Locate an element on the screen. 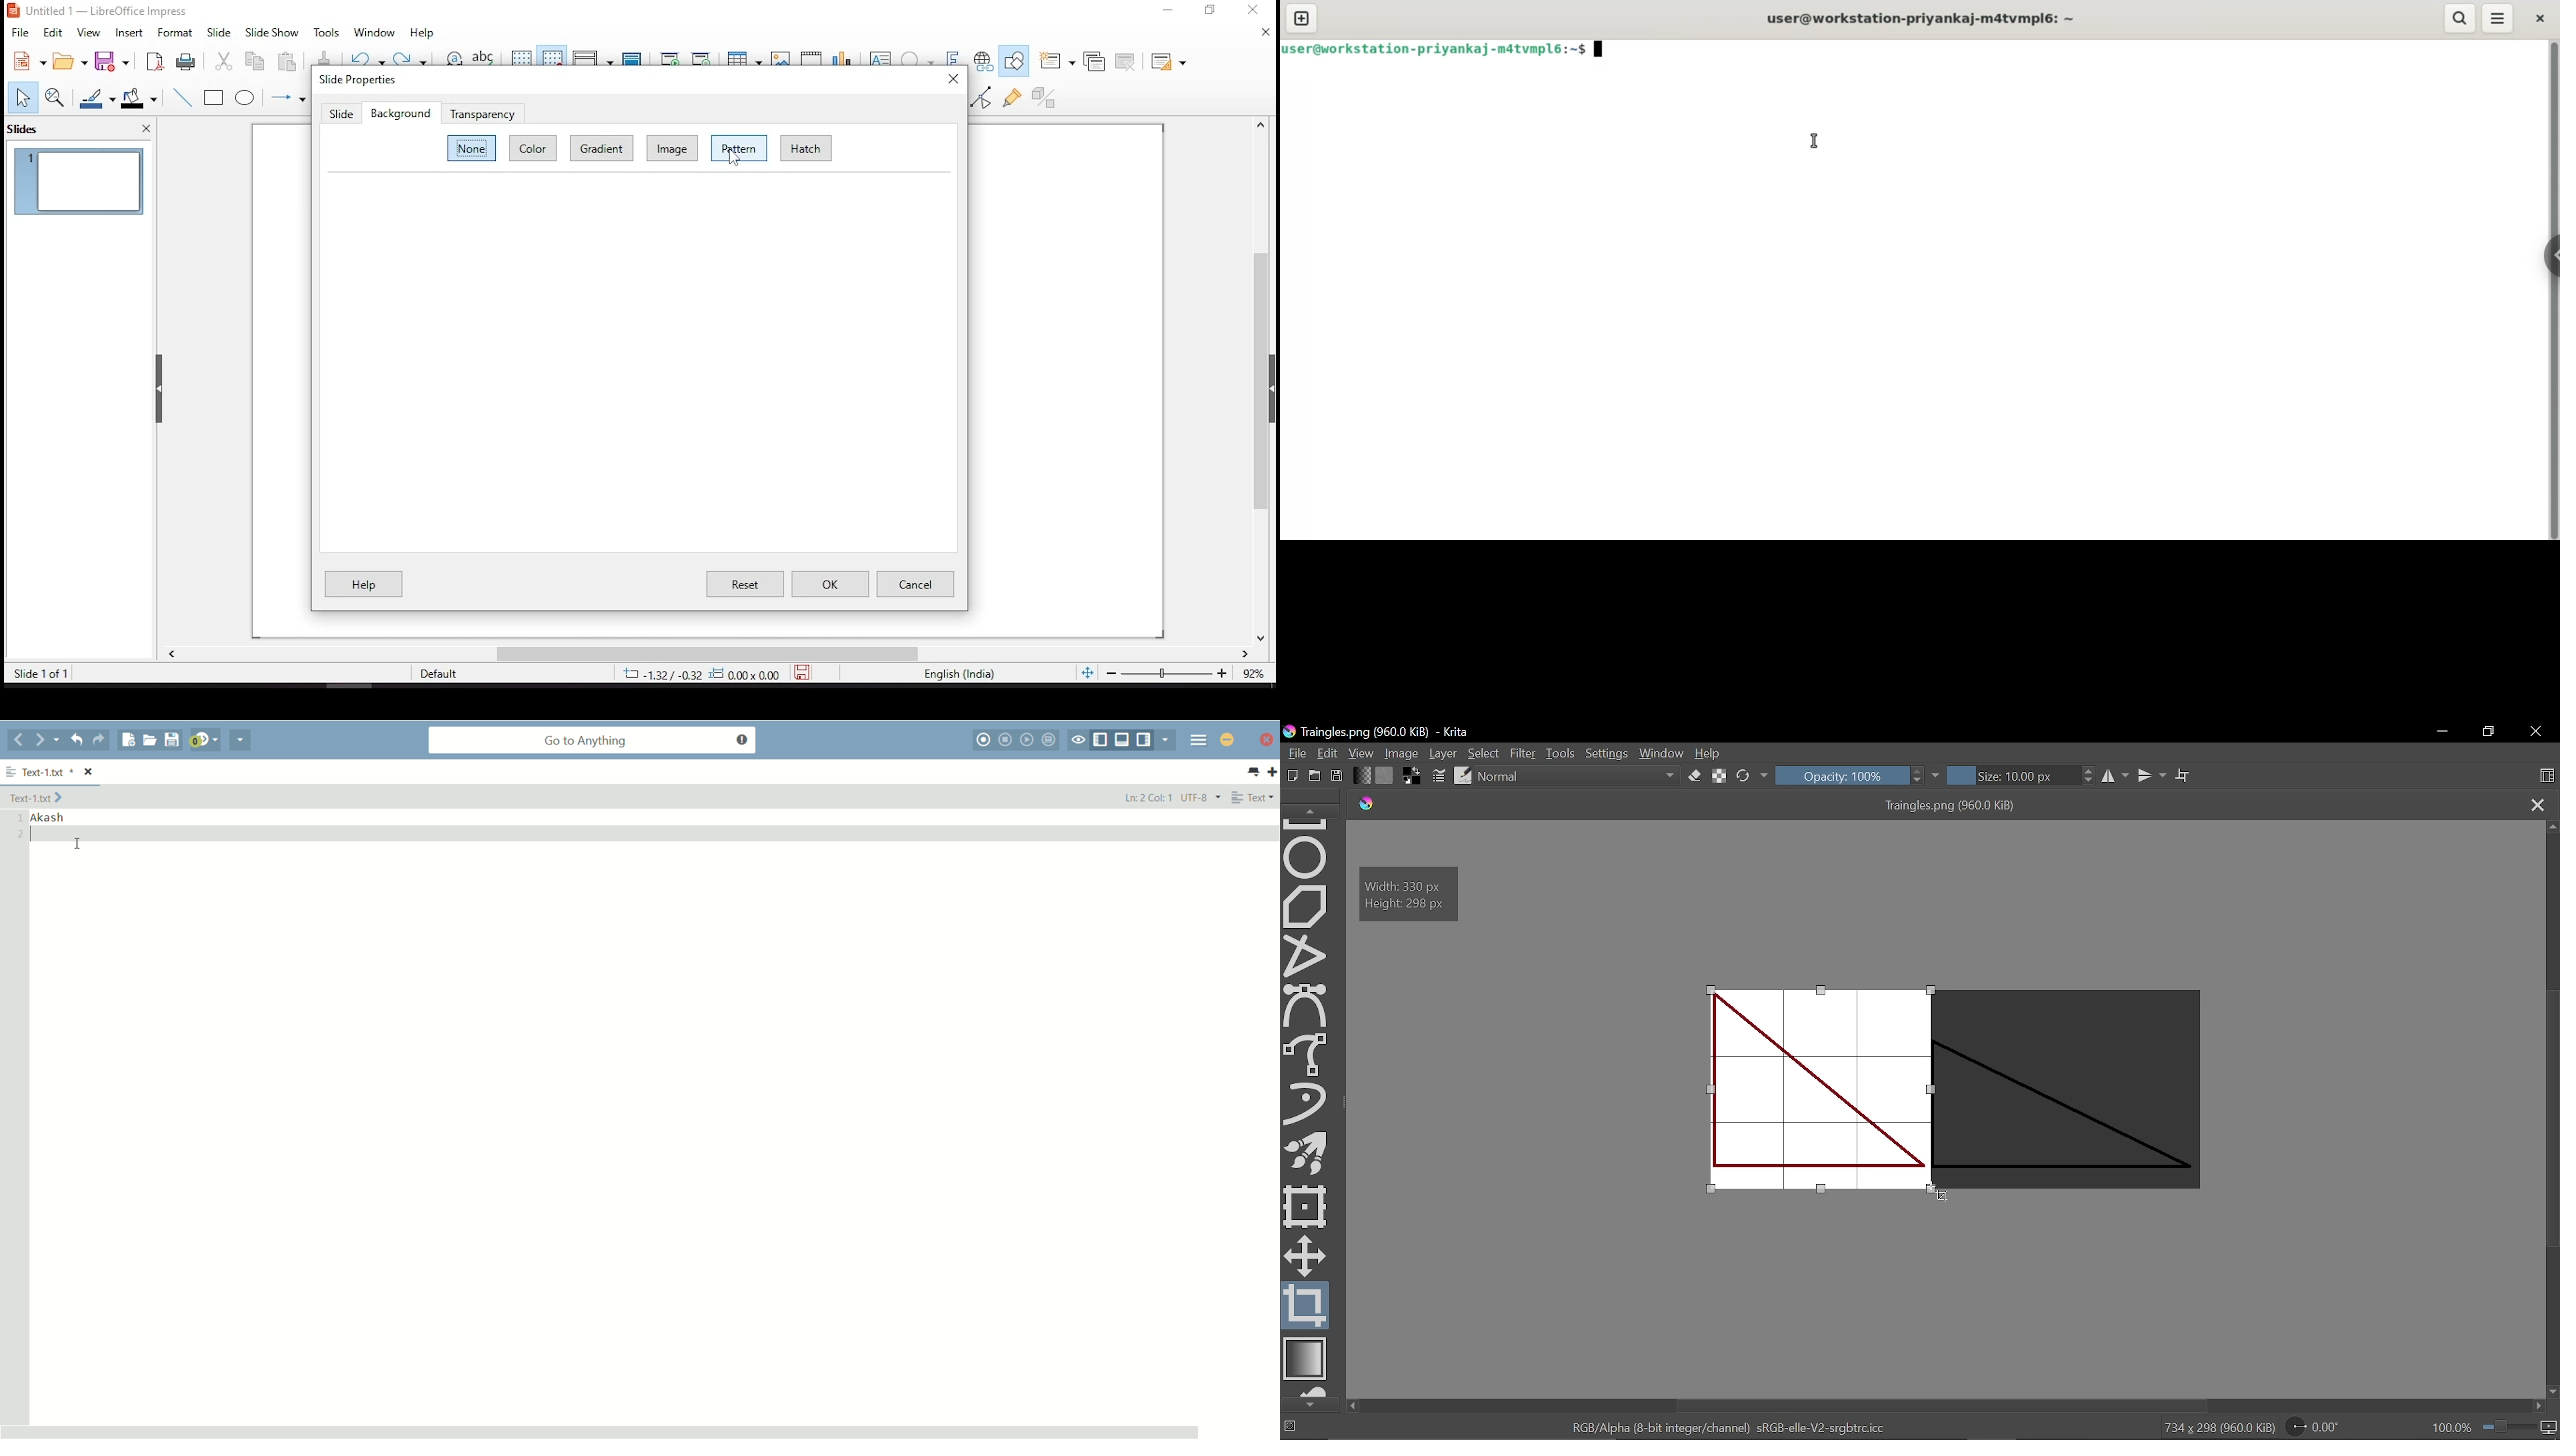  Size: 10.00 px is located at coordinates (2014, 776).